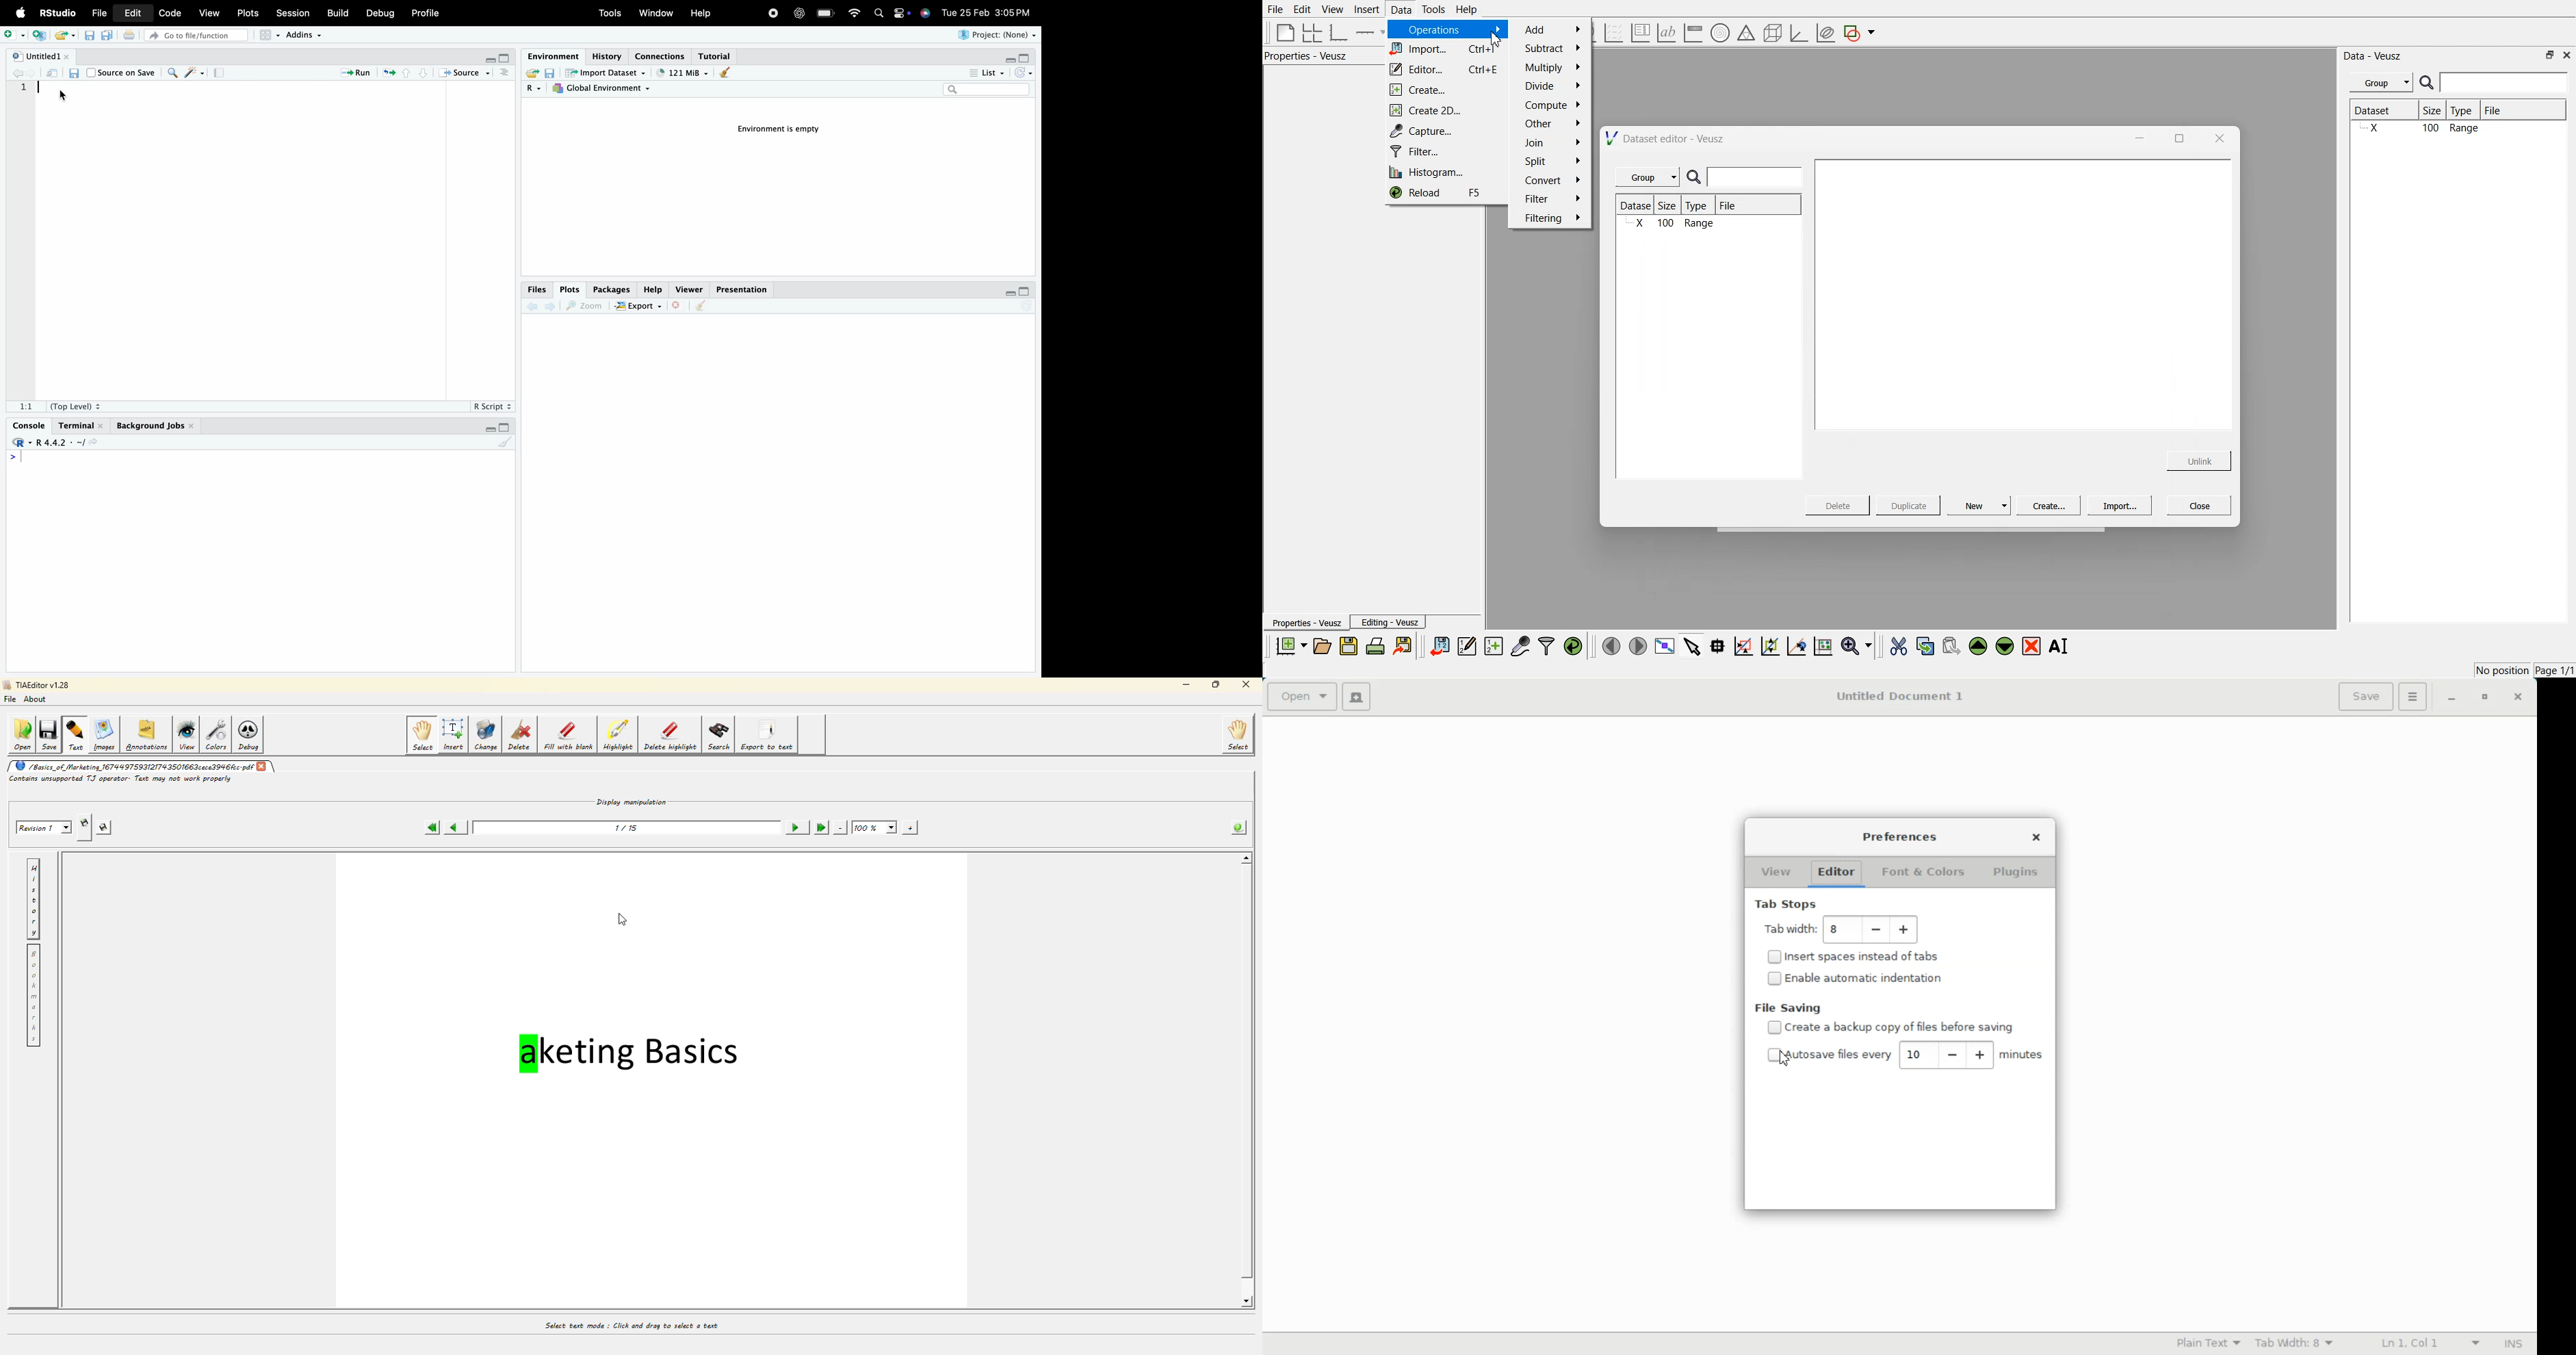 The image size is (2576, 1372). What do you see at coordinates (773, 14) in the screenshot?
I see `Recording` at bounding box center [773, 14].